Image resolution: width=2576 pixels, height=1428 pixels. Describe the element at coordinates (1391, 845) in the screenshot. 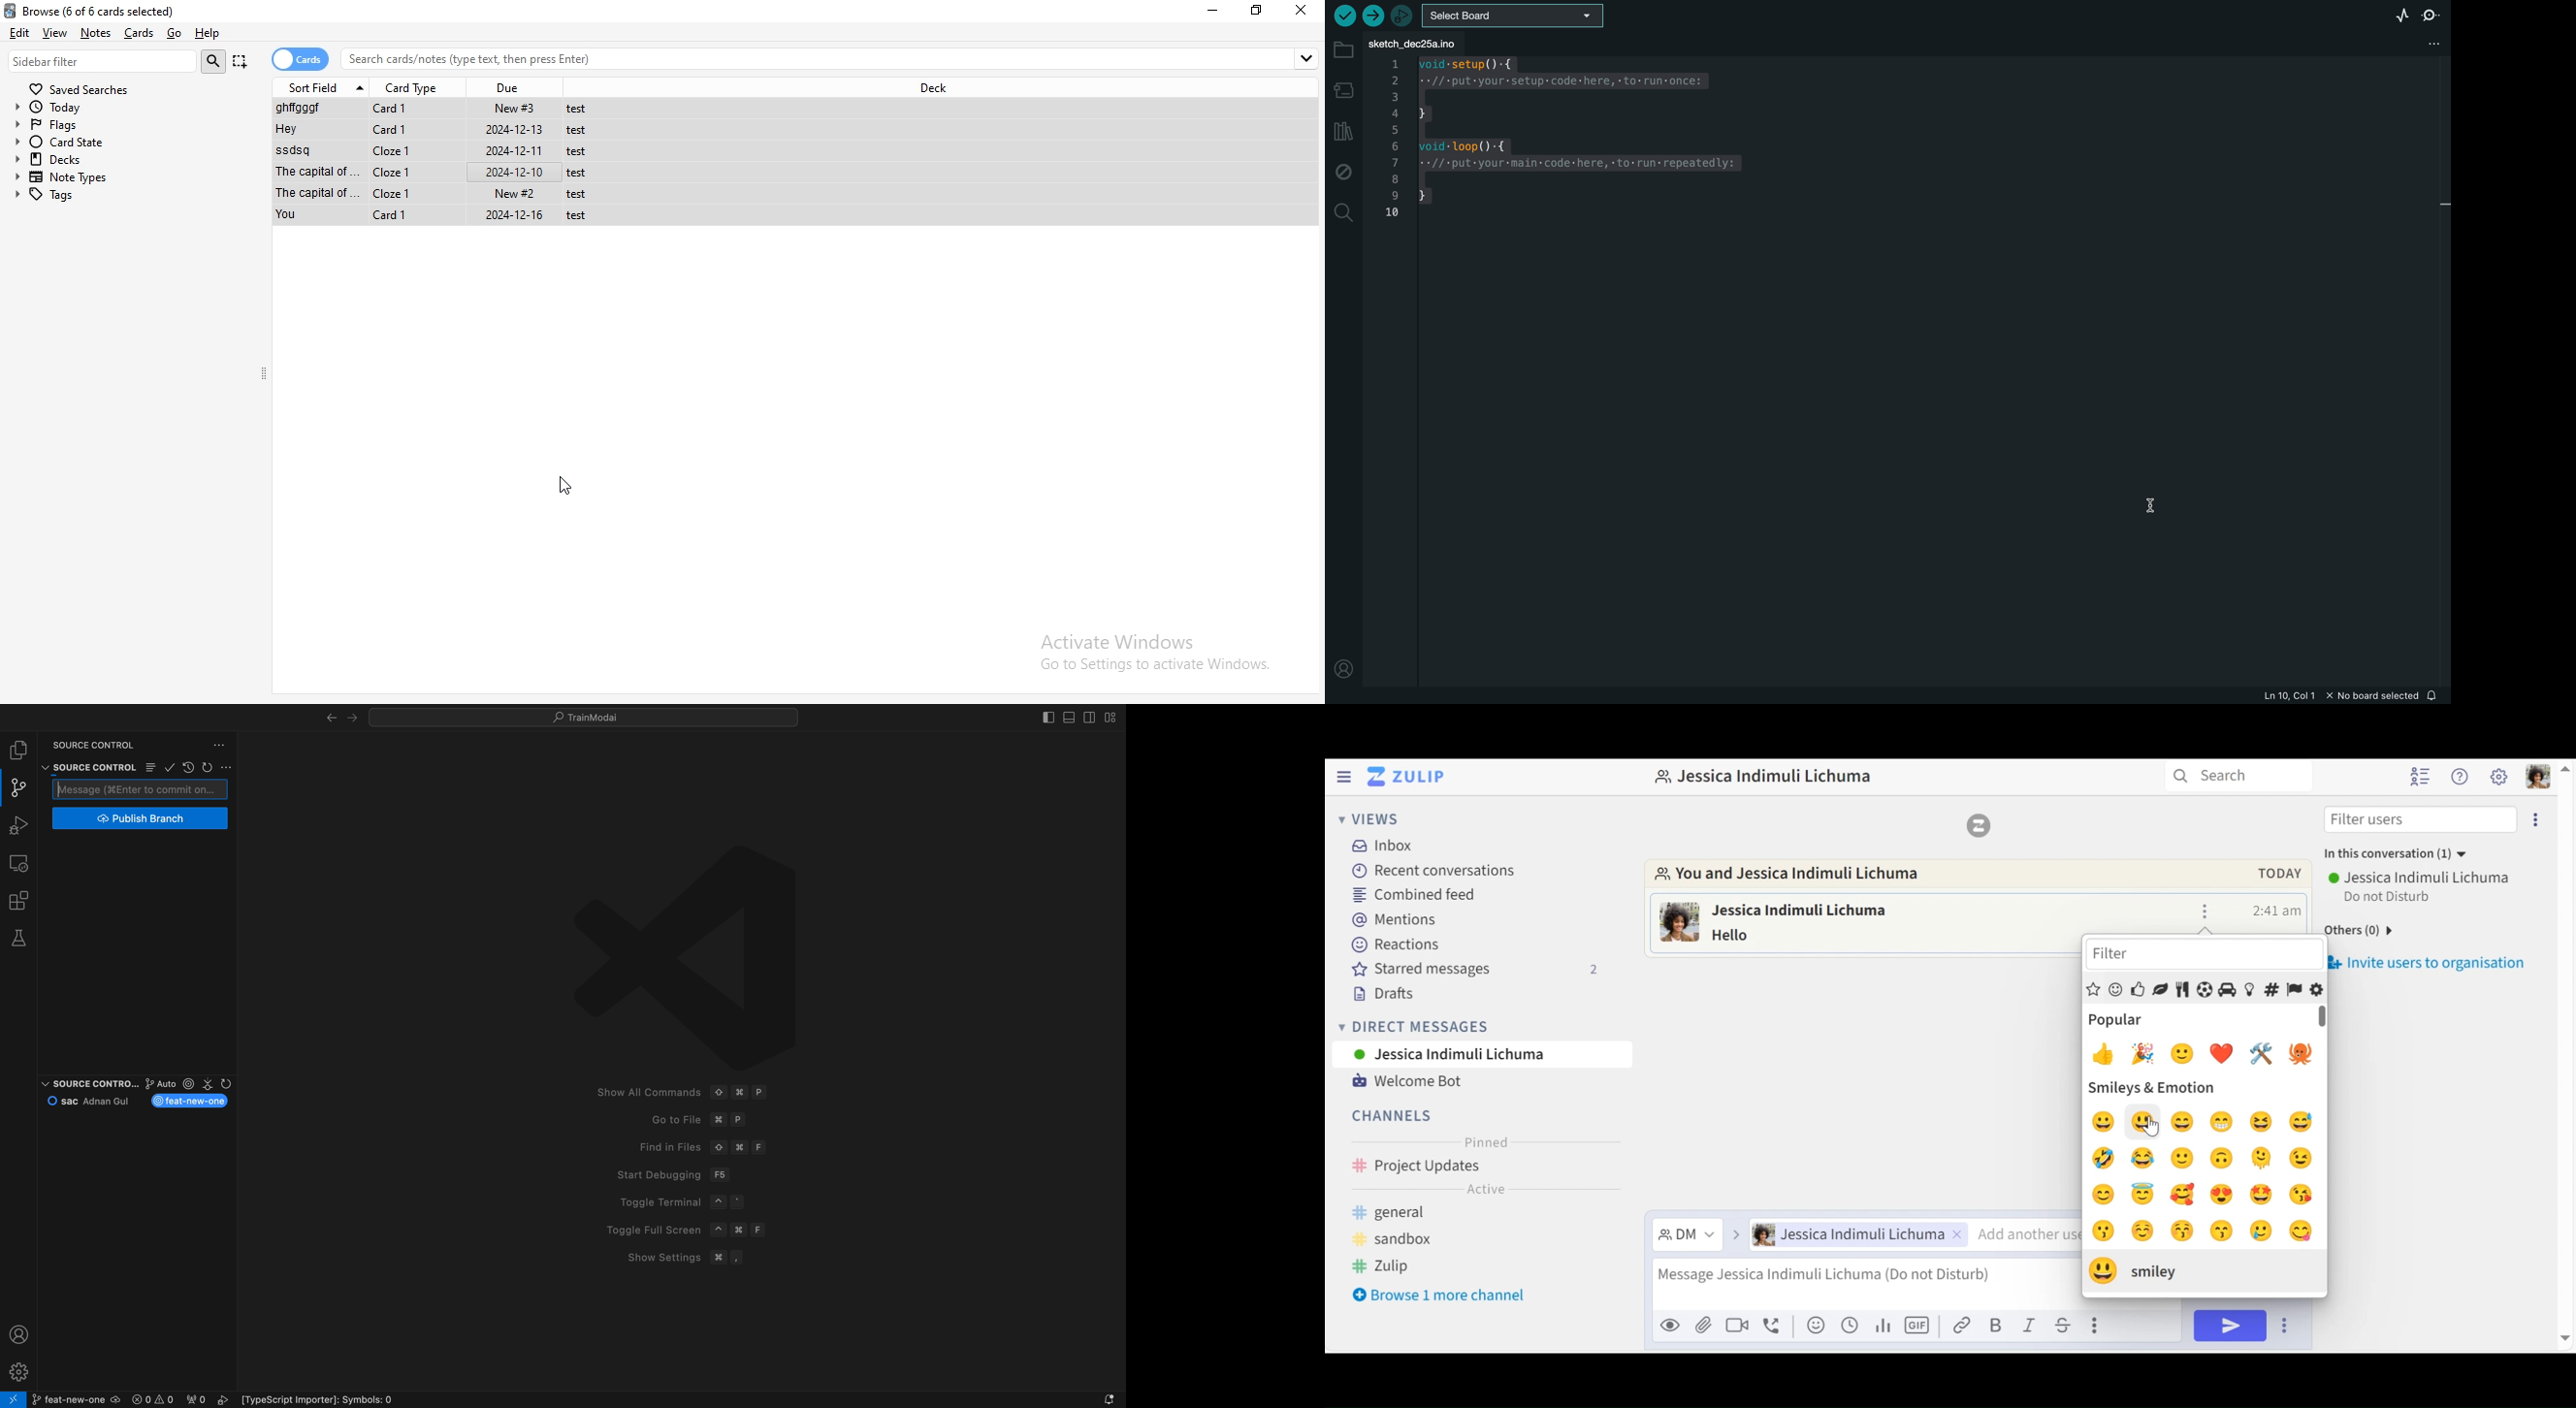

I see `Inbox` at that location.